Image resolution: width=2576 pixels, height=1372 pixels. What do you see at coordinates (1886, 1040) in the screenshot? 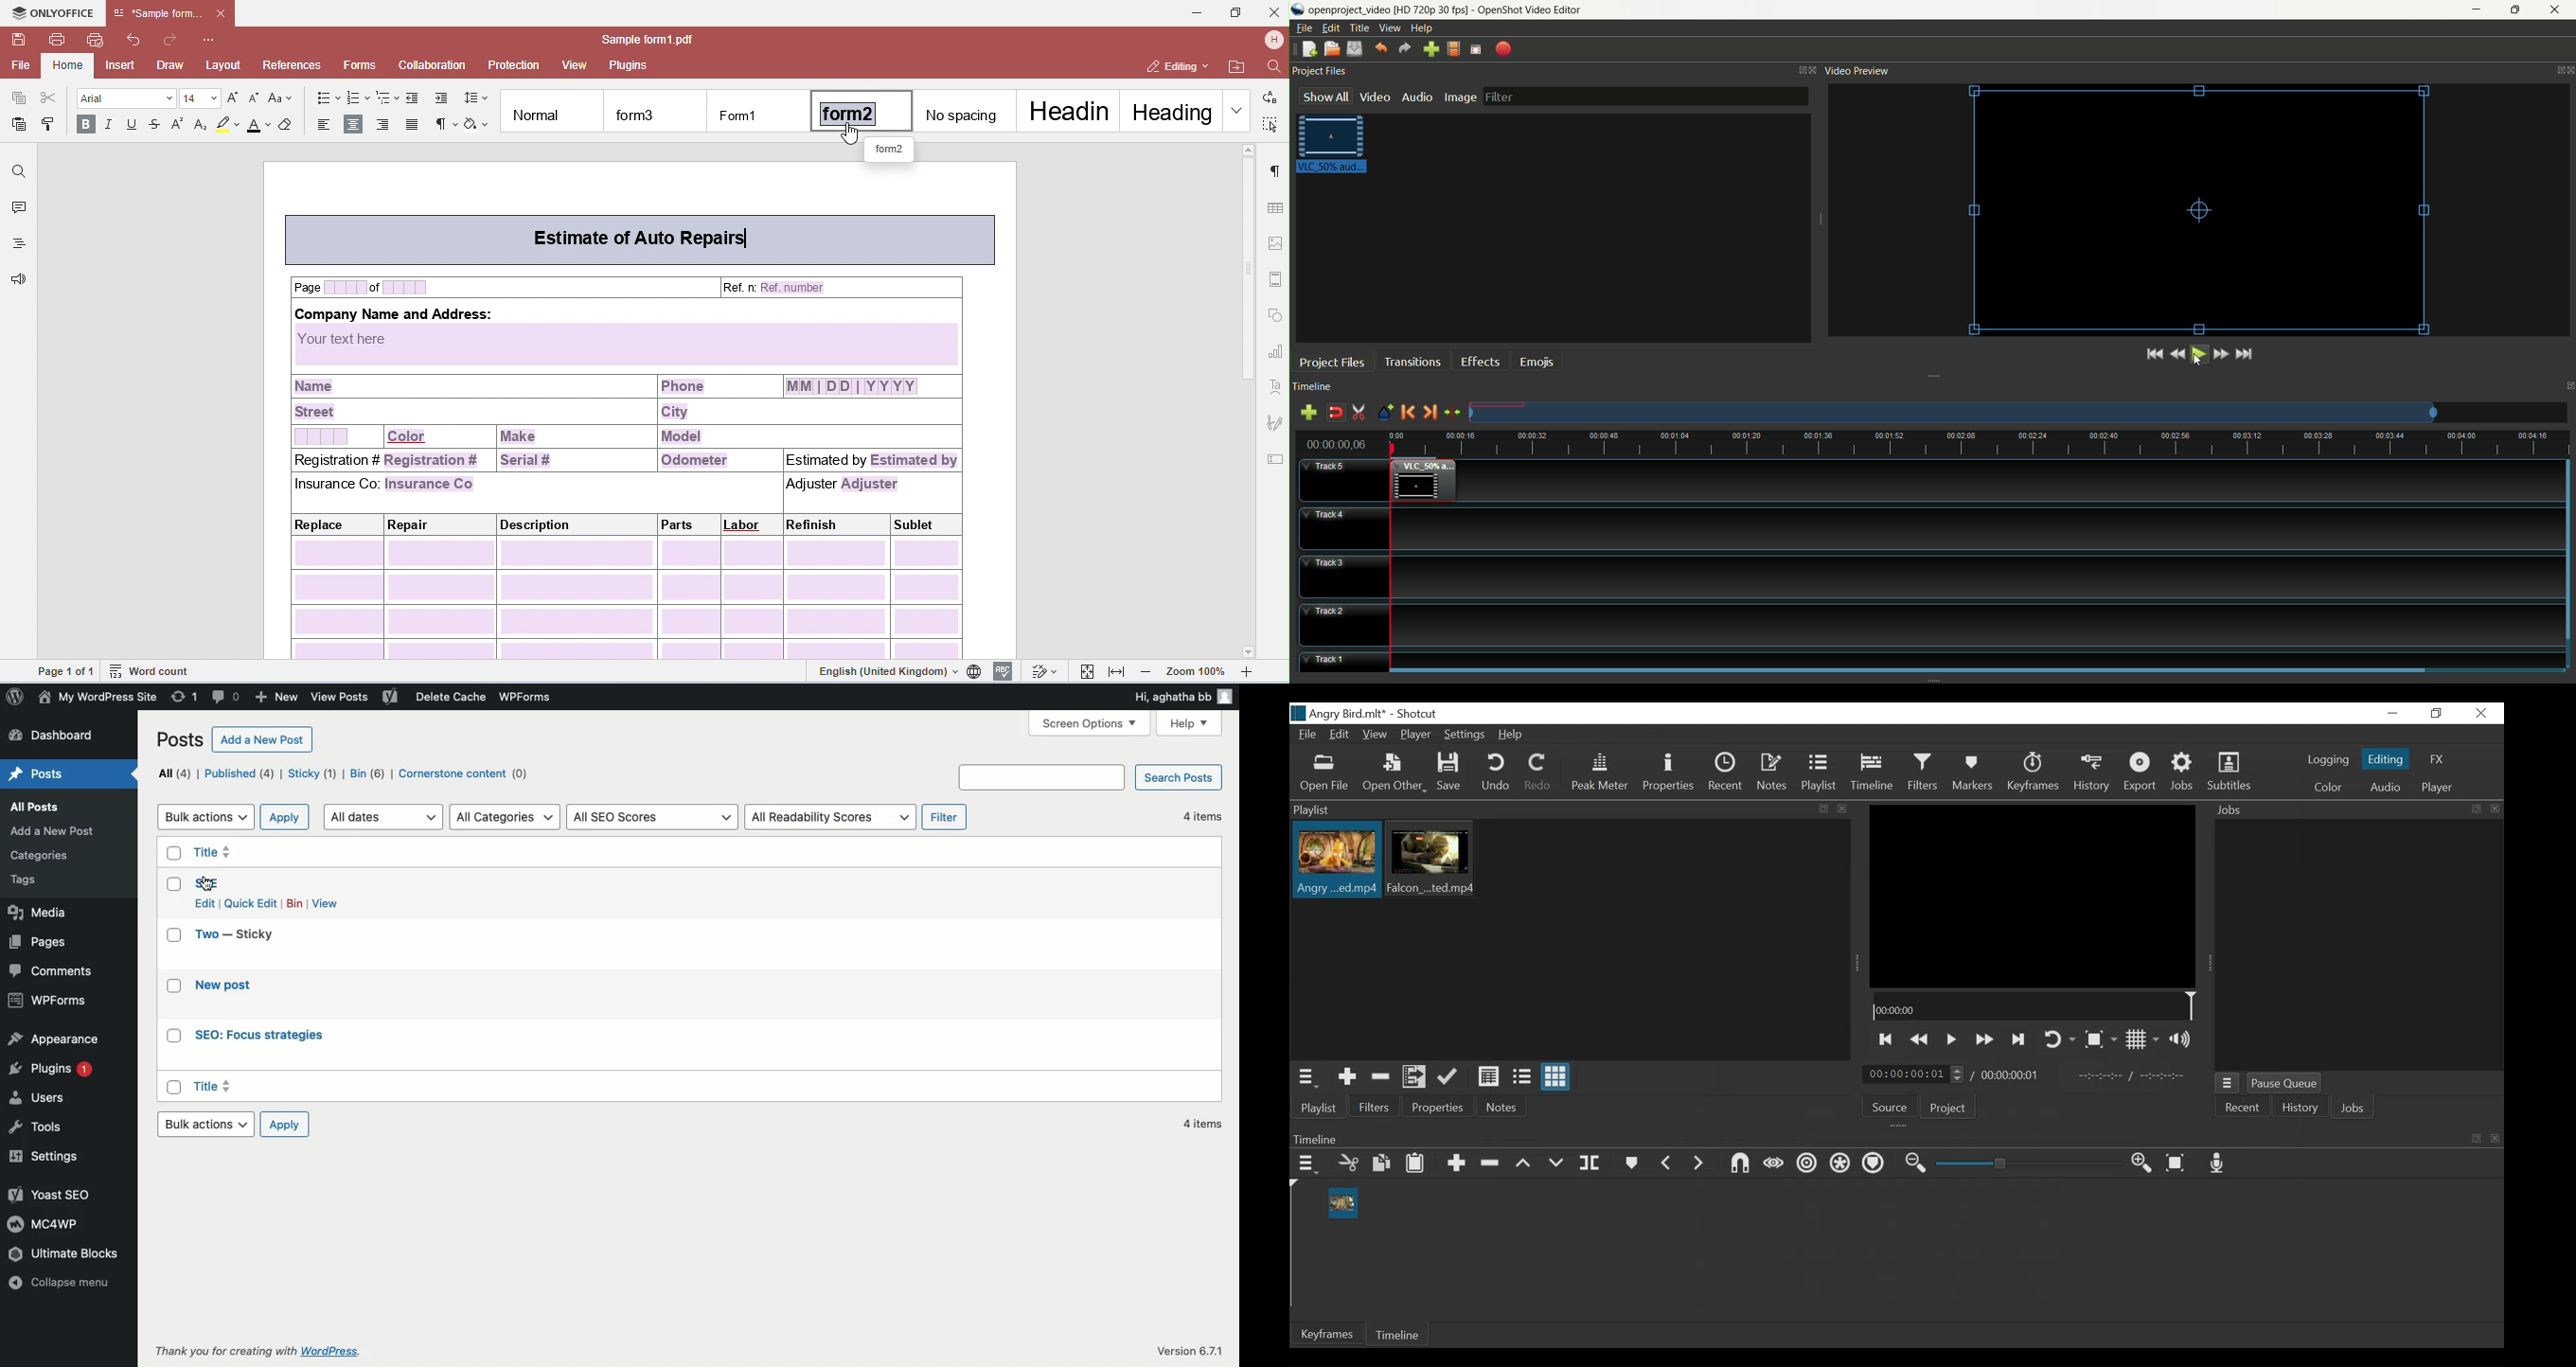
I see `Skip to the next point` at bounding box center [1886, 1040].